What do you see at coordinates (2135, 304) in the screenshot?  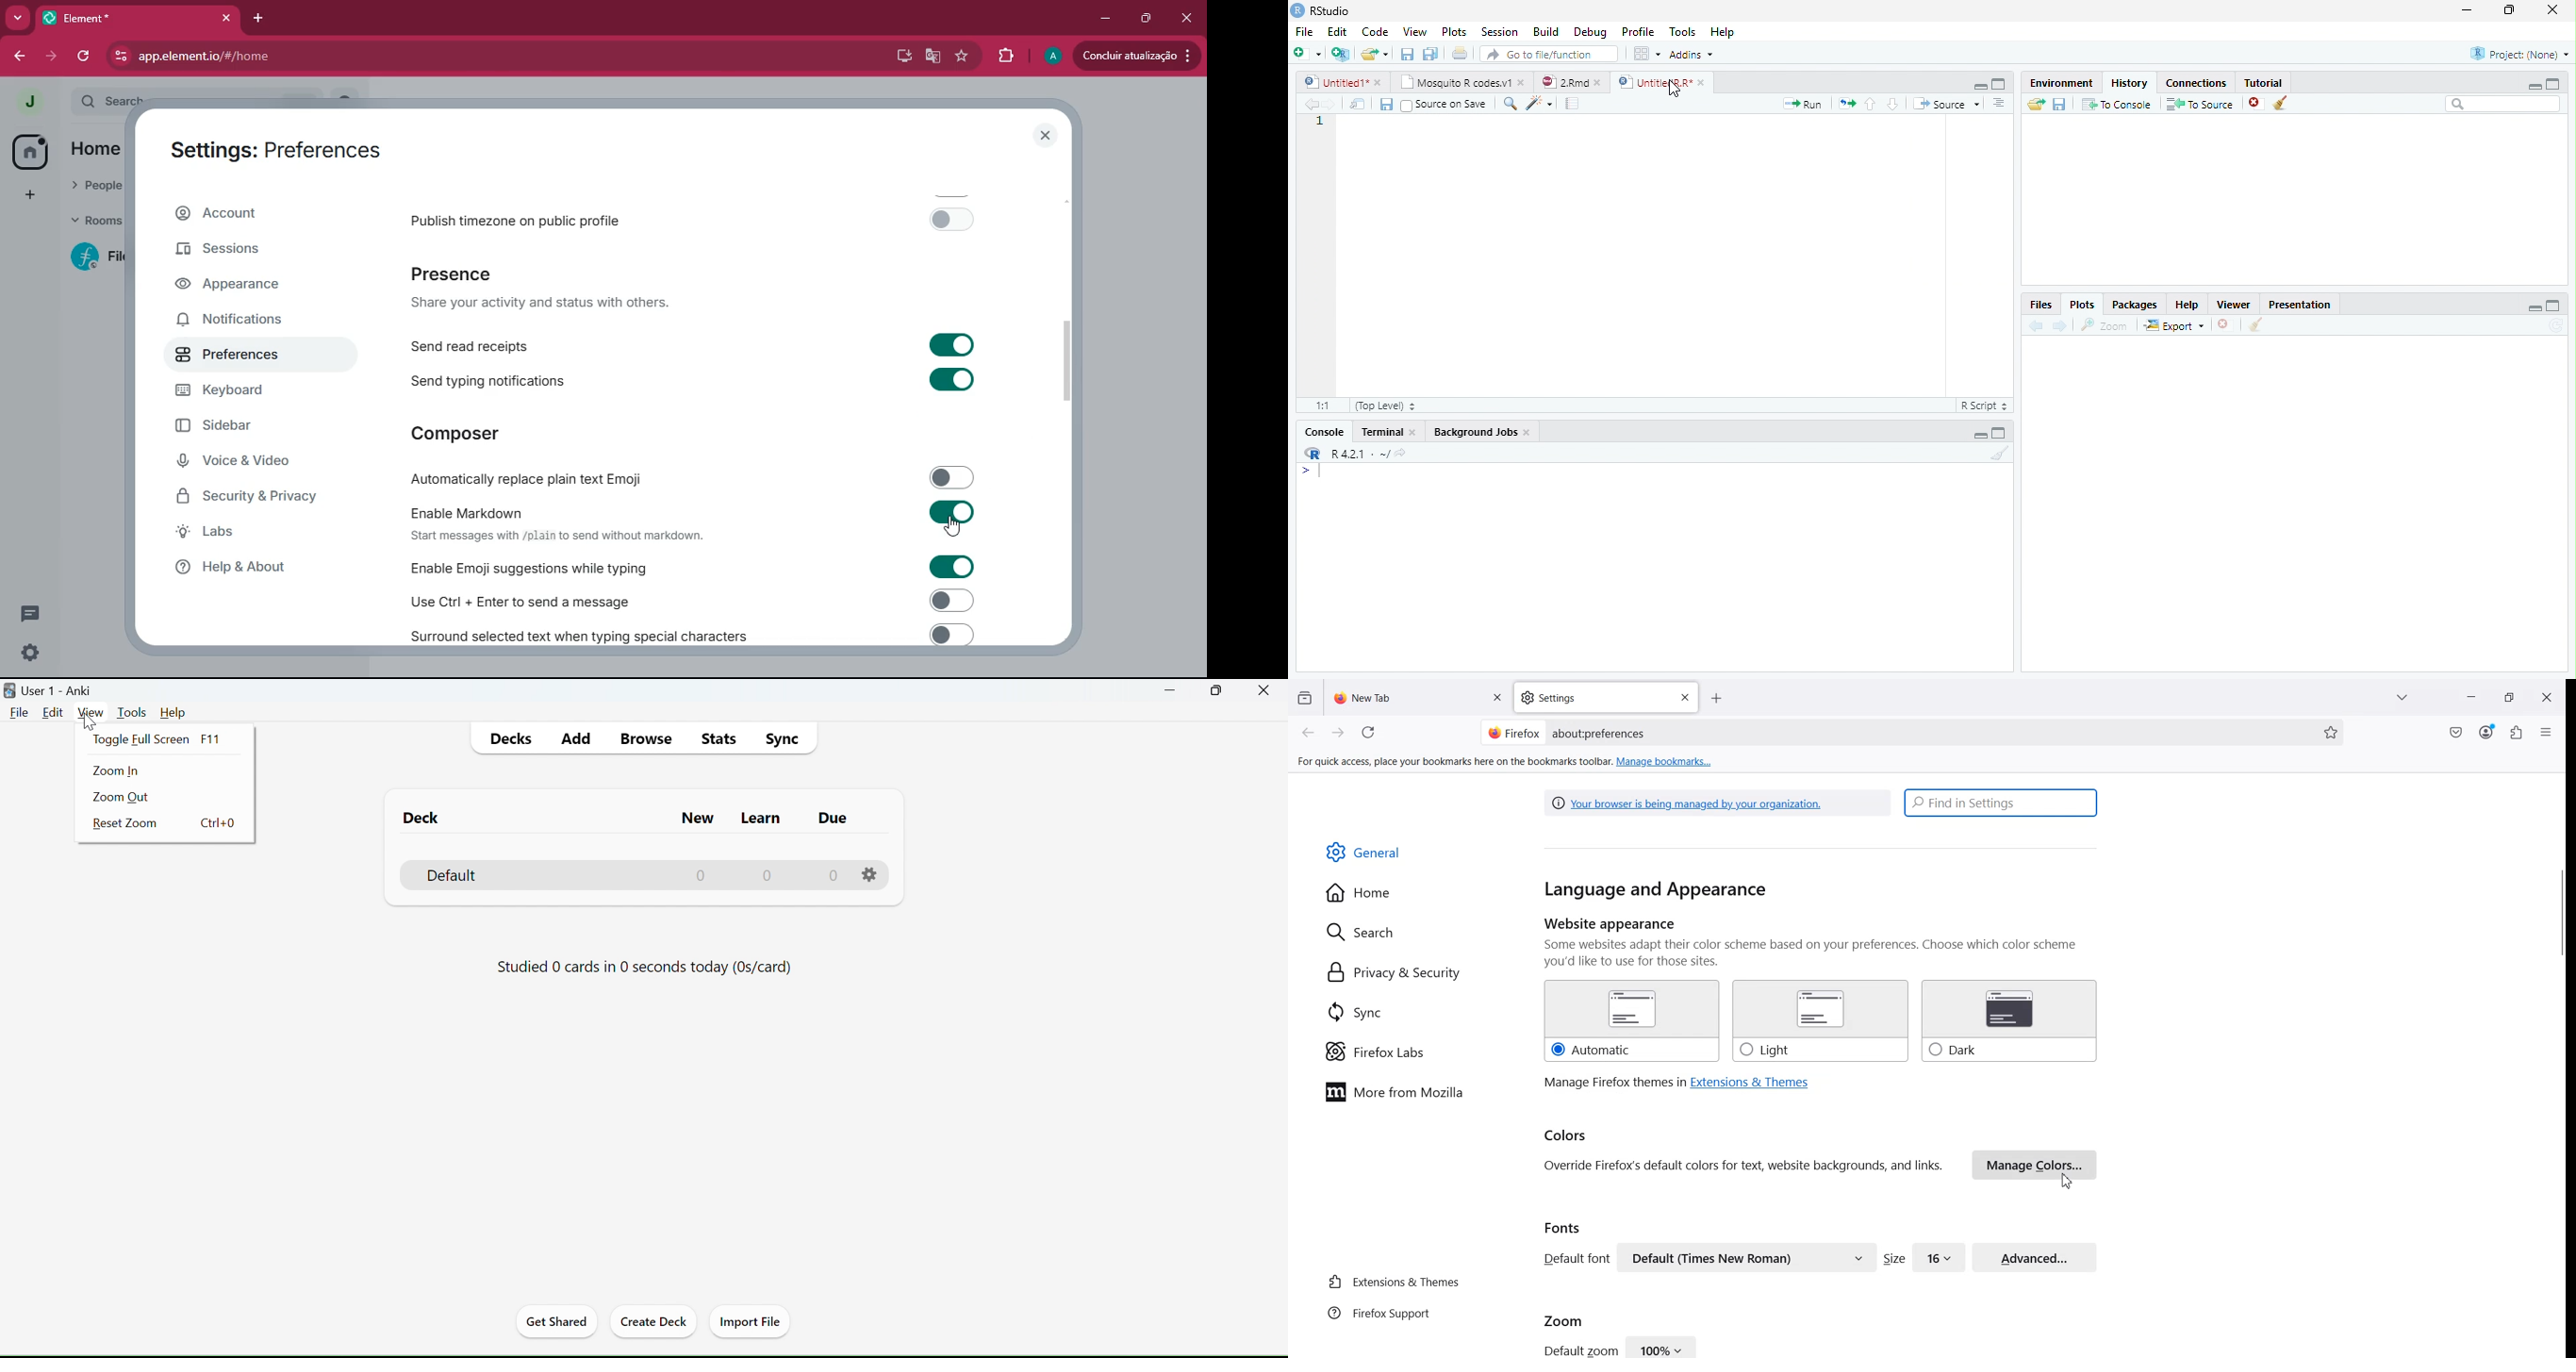 I see `Packages` at bounding box center [2135, 304].